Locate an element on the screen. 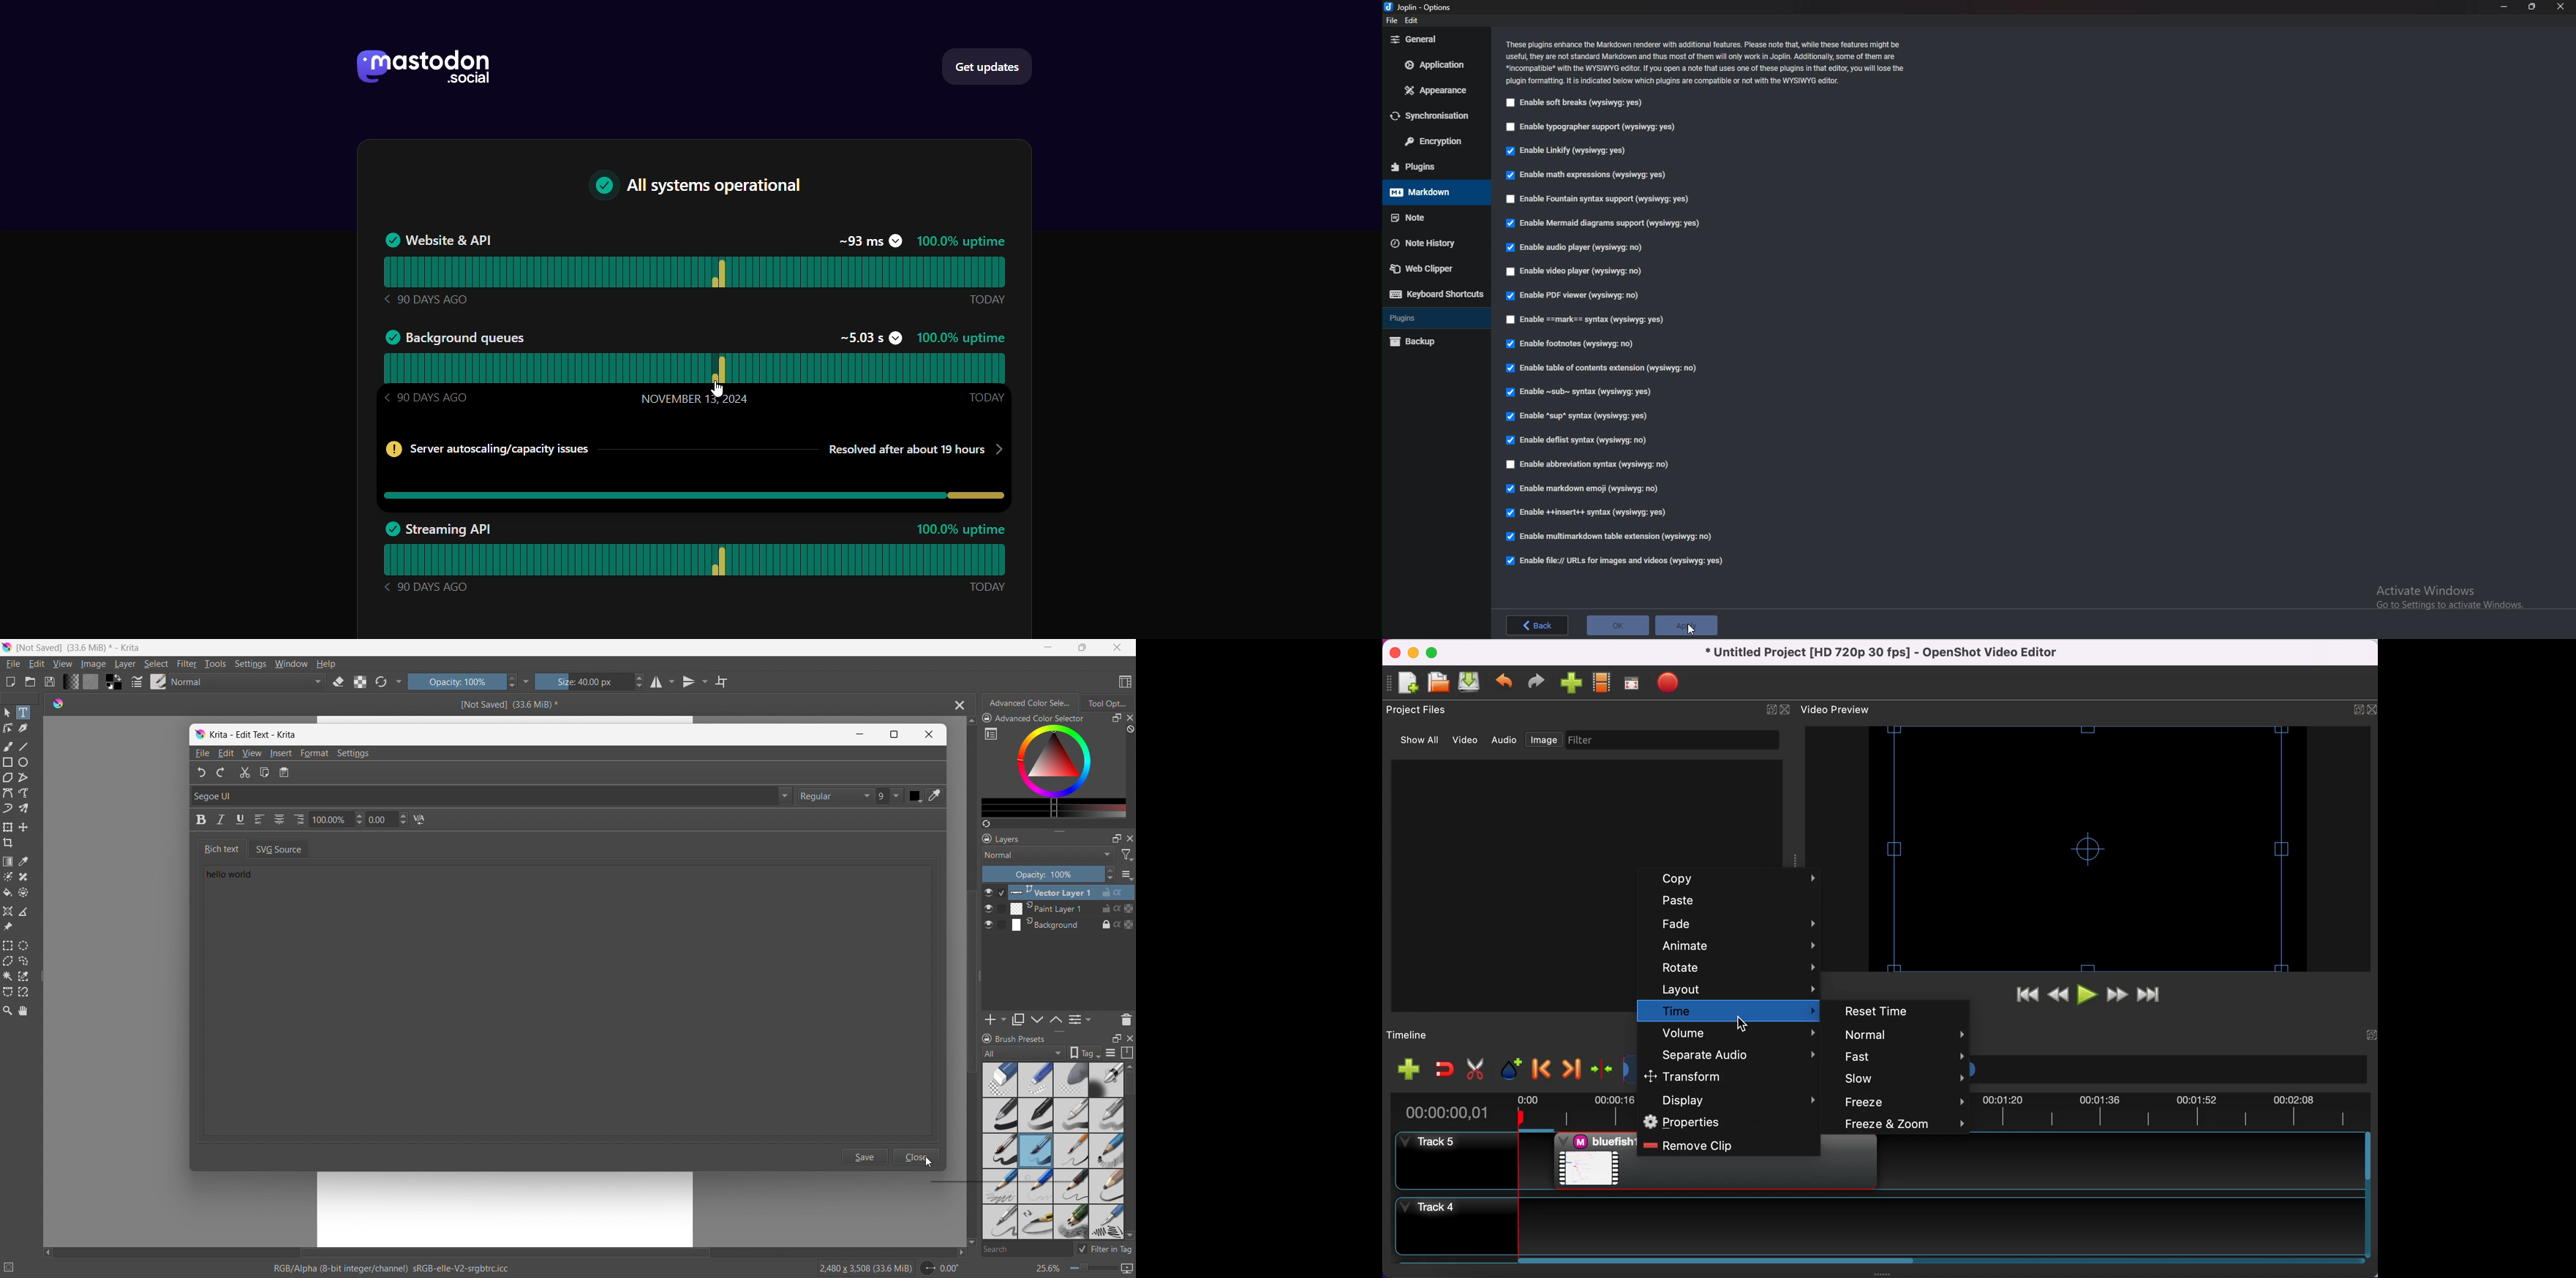 This screenshot has height=1288, width=2576. 100.0% uptime is located at coordinates (961, 241).